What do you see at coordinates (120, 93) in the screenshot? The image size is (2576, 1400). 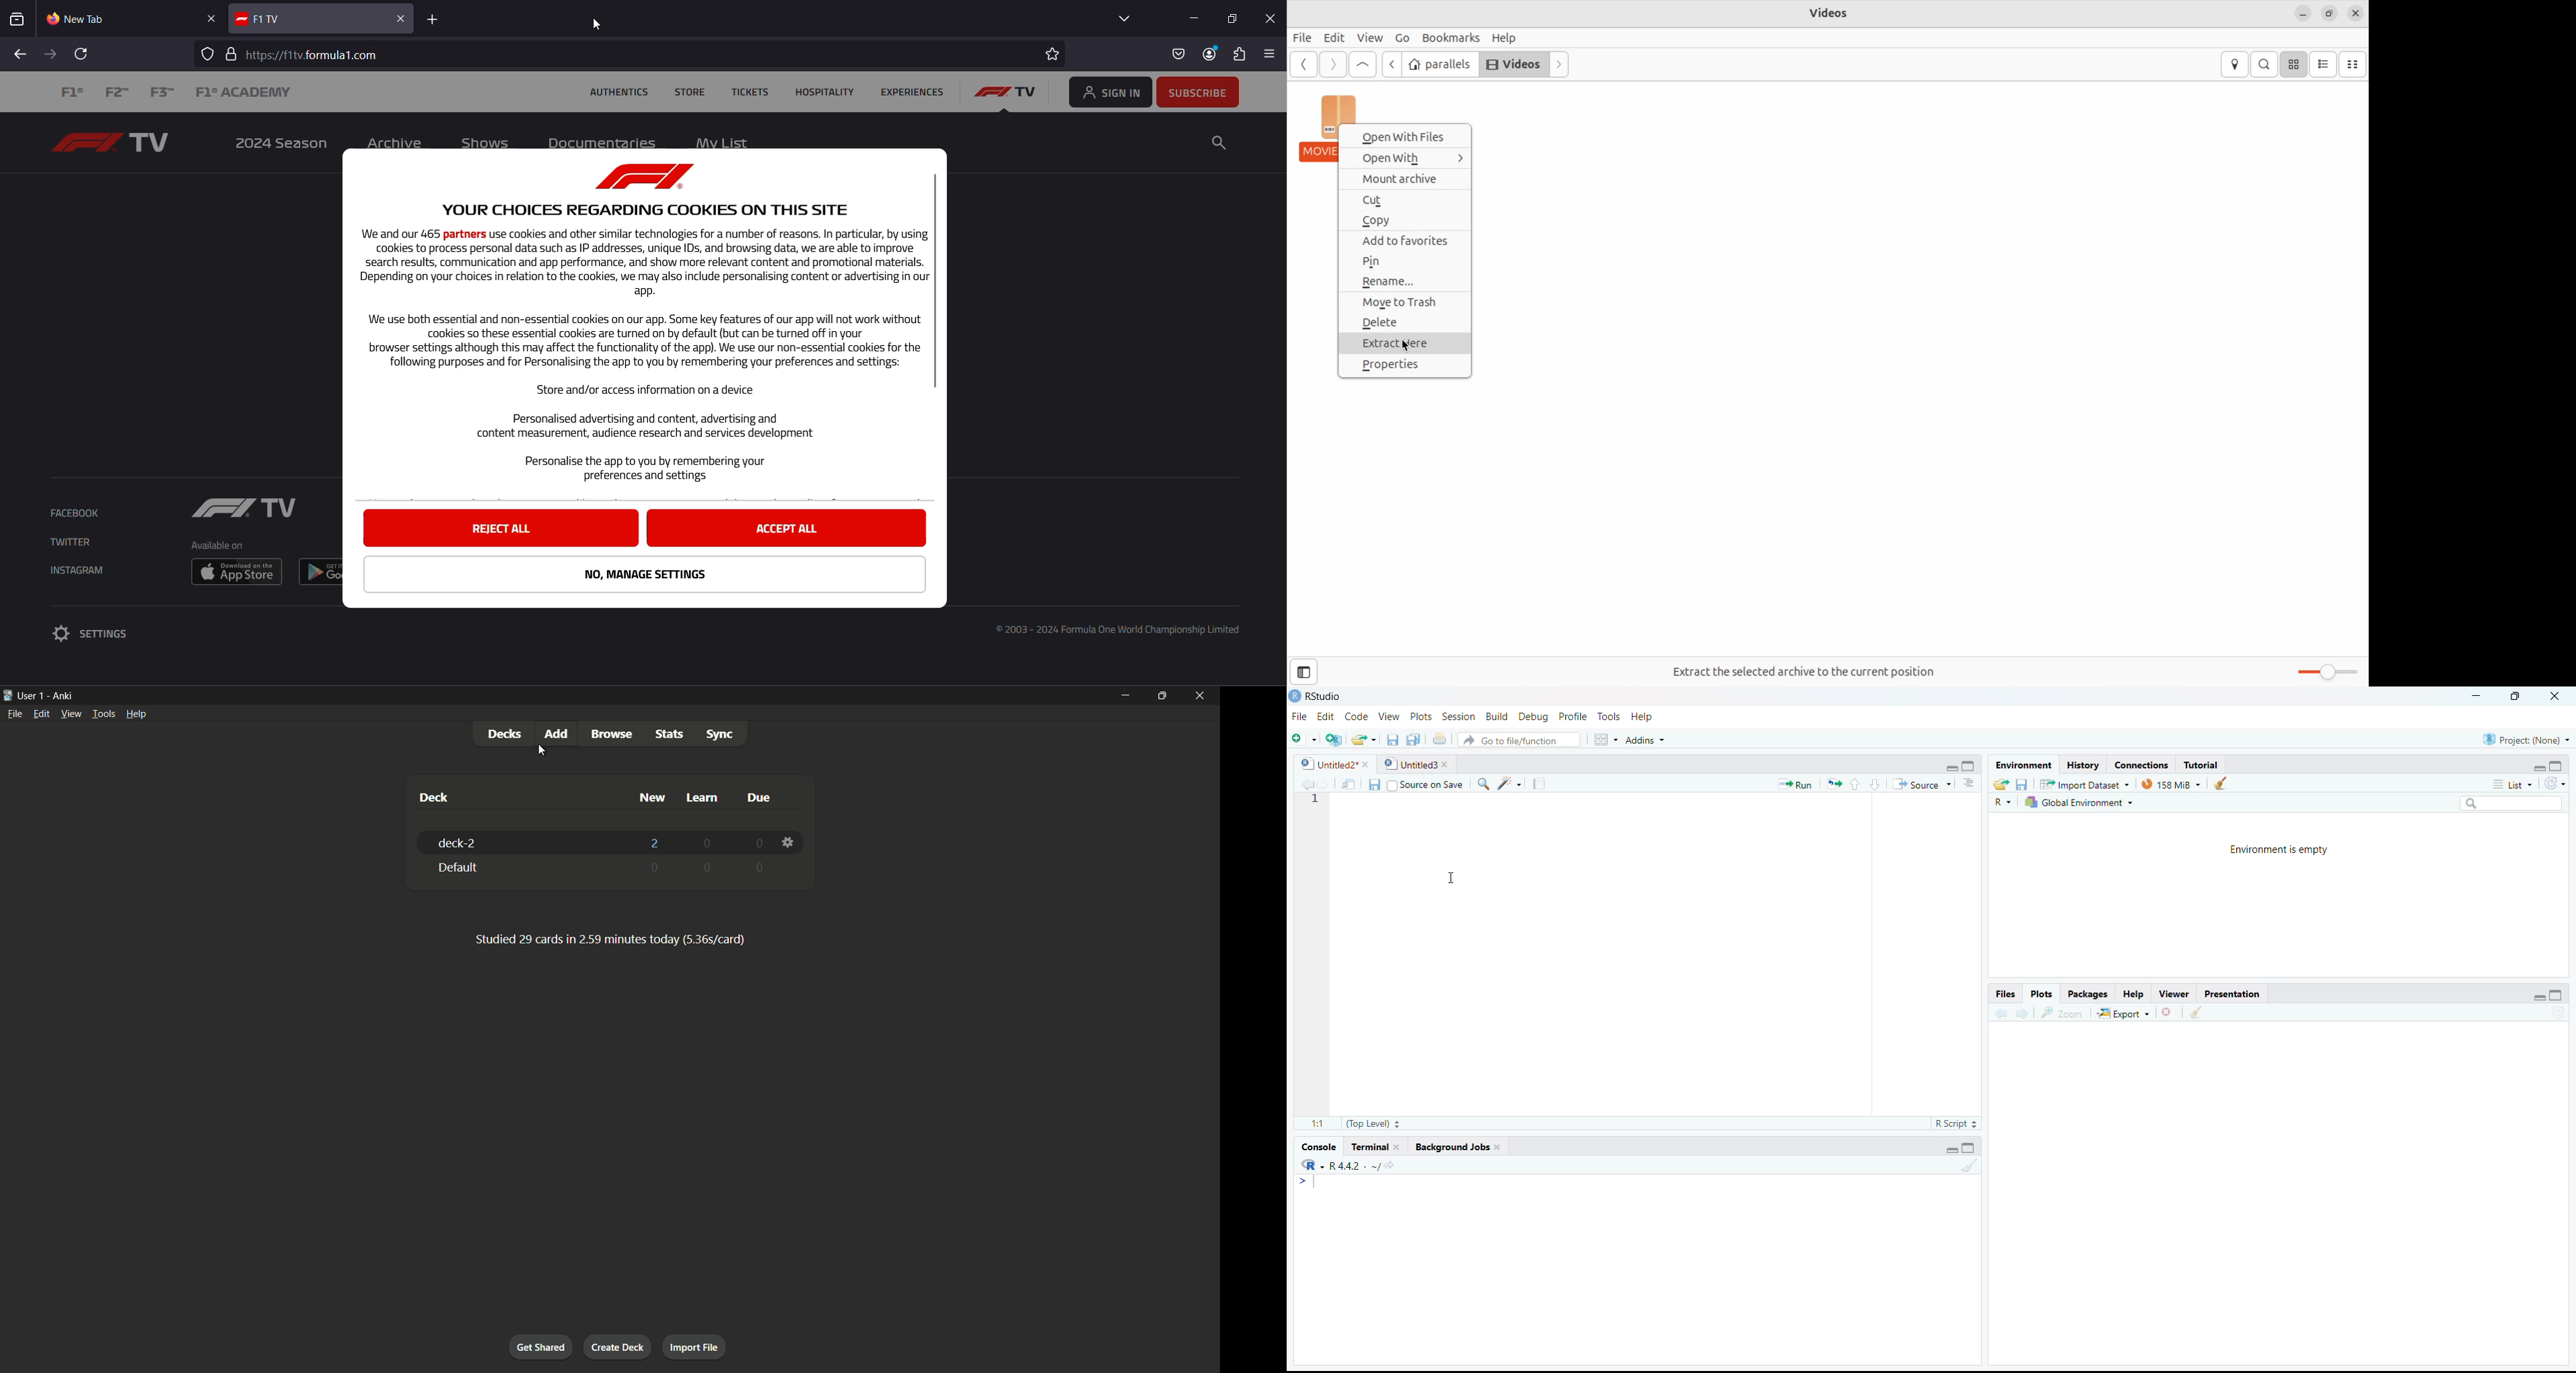 I see `f2` at bounding box center [120, 93].